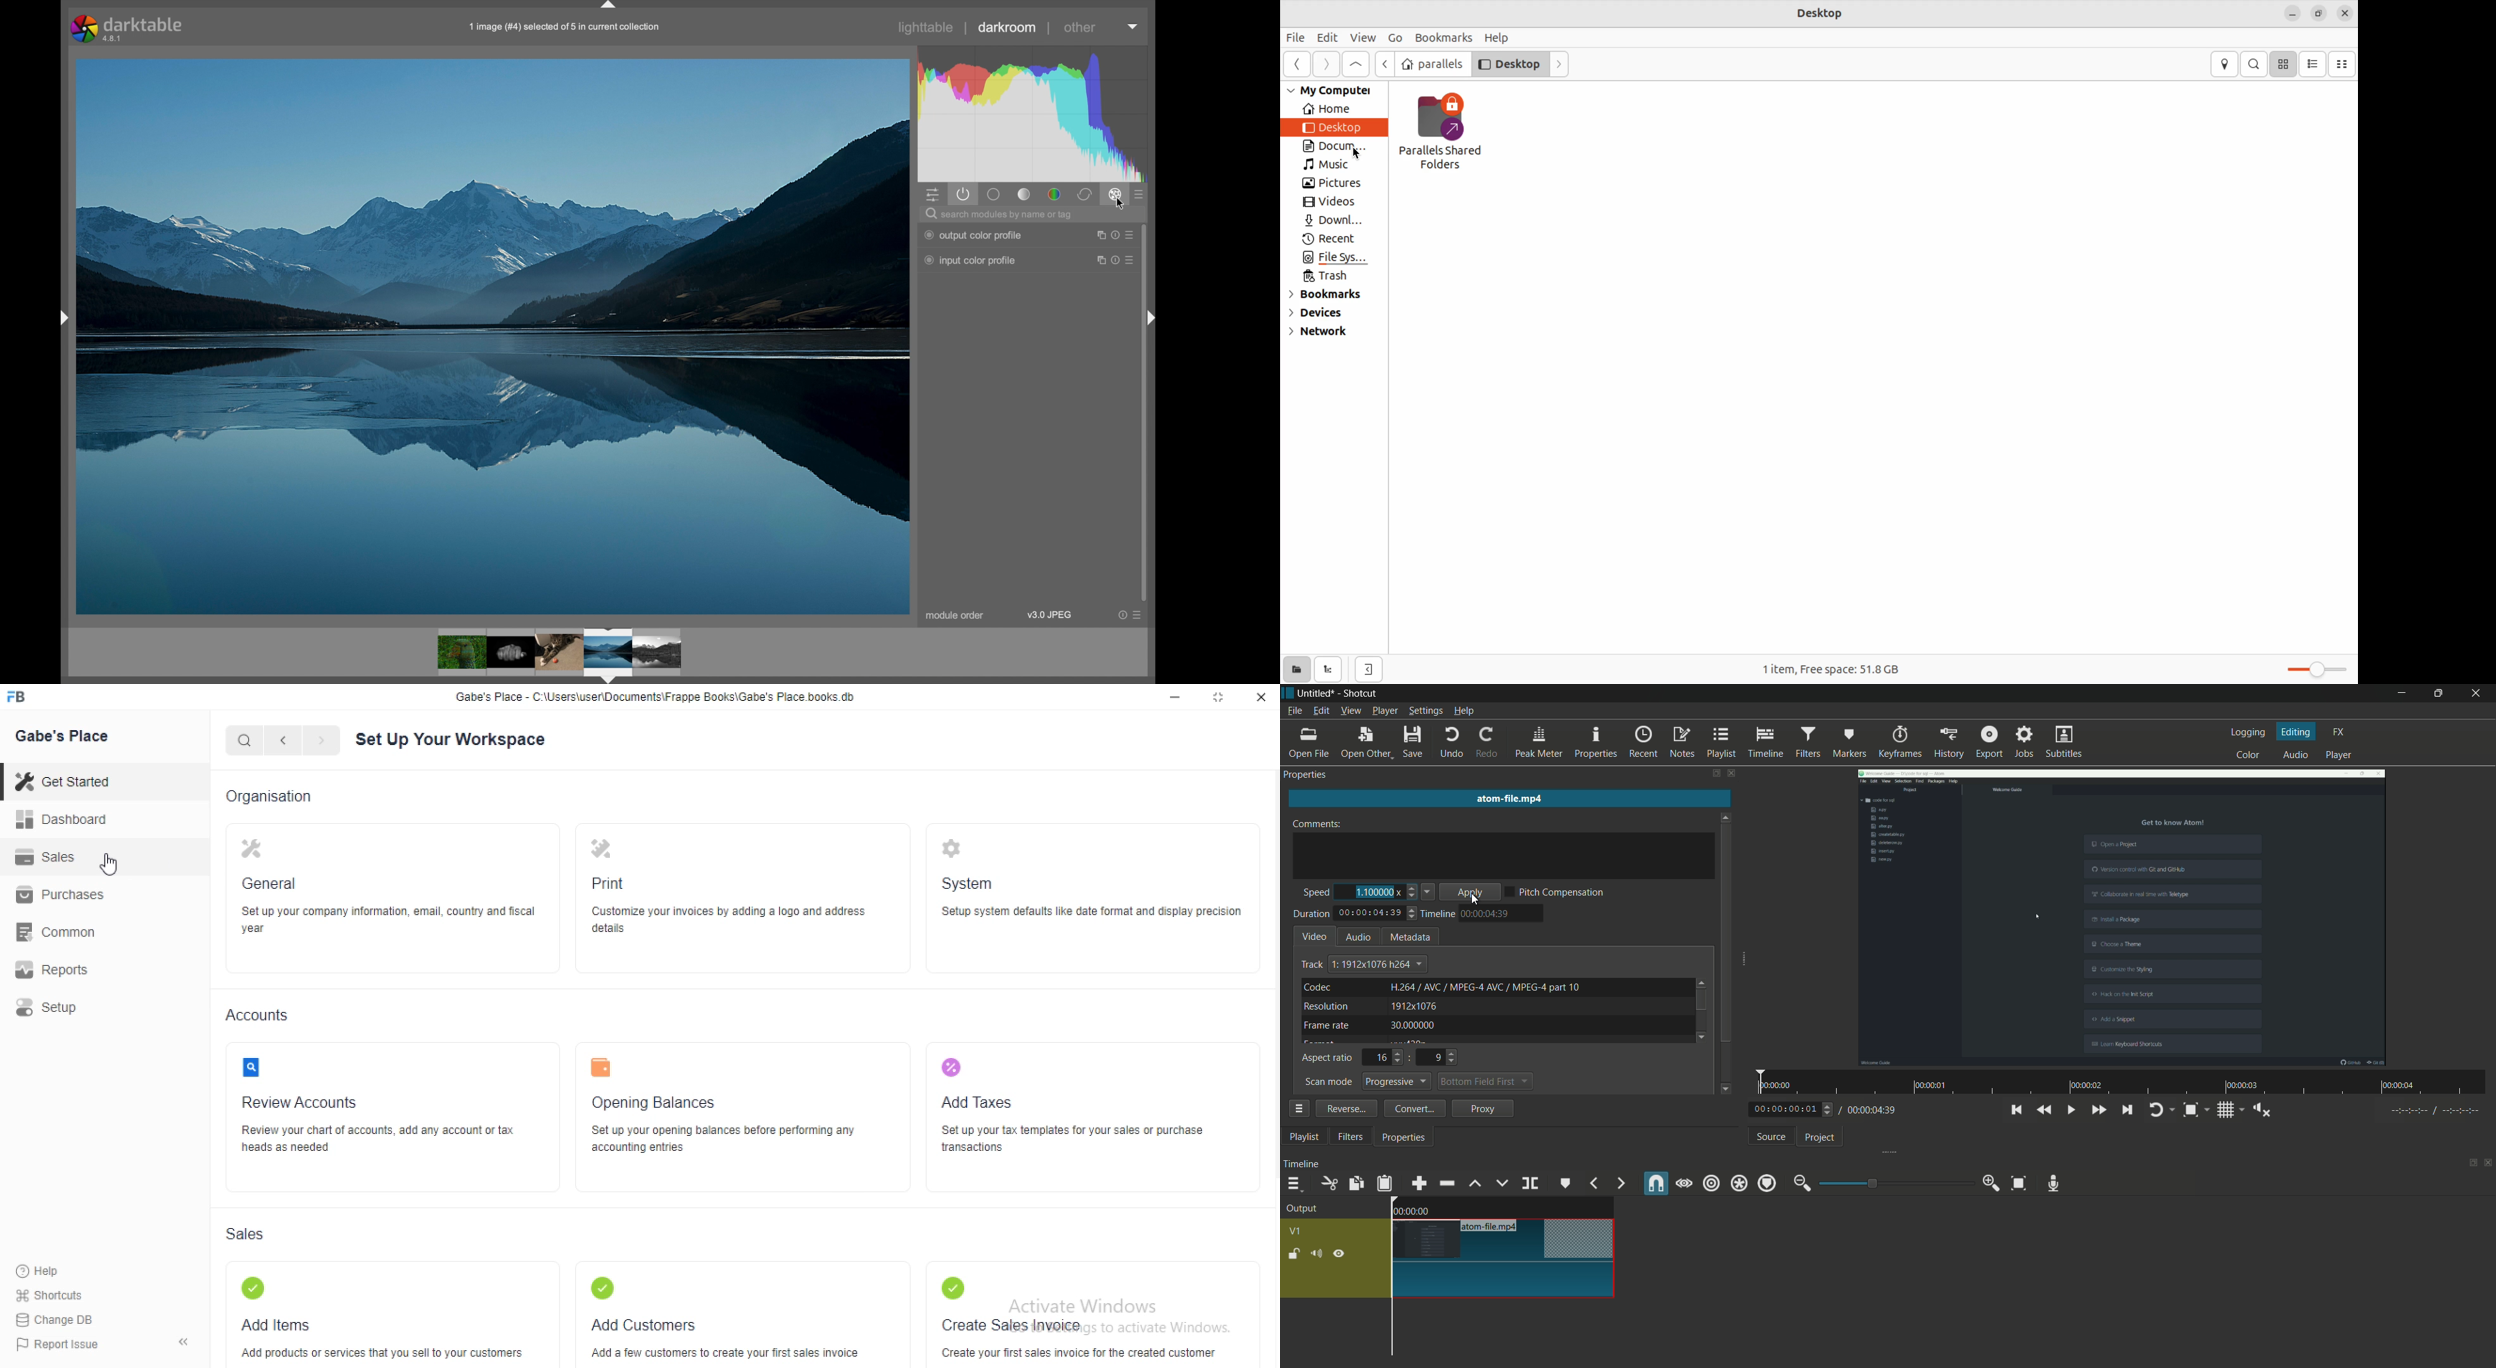 The height and width of the screenshot is (1372, 2520). What do you see at coordinates (735, 1139) in the screenshot?
I see `Set up your opening balances before performing any accounting entries` at bounding box center [735, 1139].